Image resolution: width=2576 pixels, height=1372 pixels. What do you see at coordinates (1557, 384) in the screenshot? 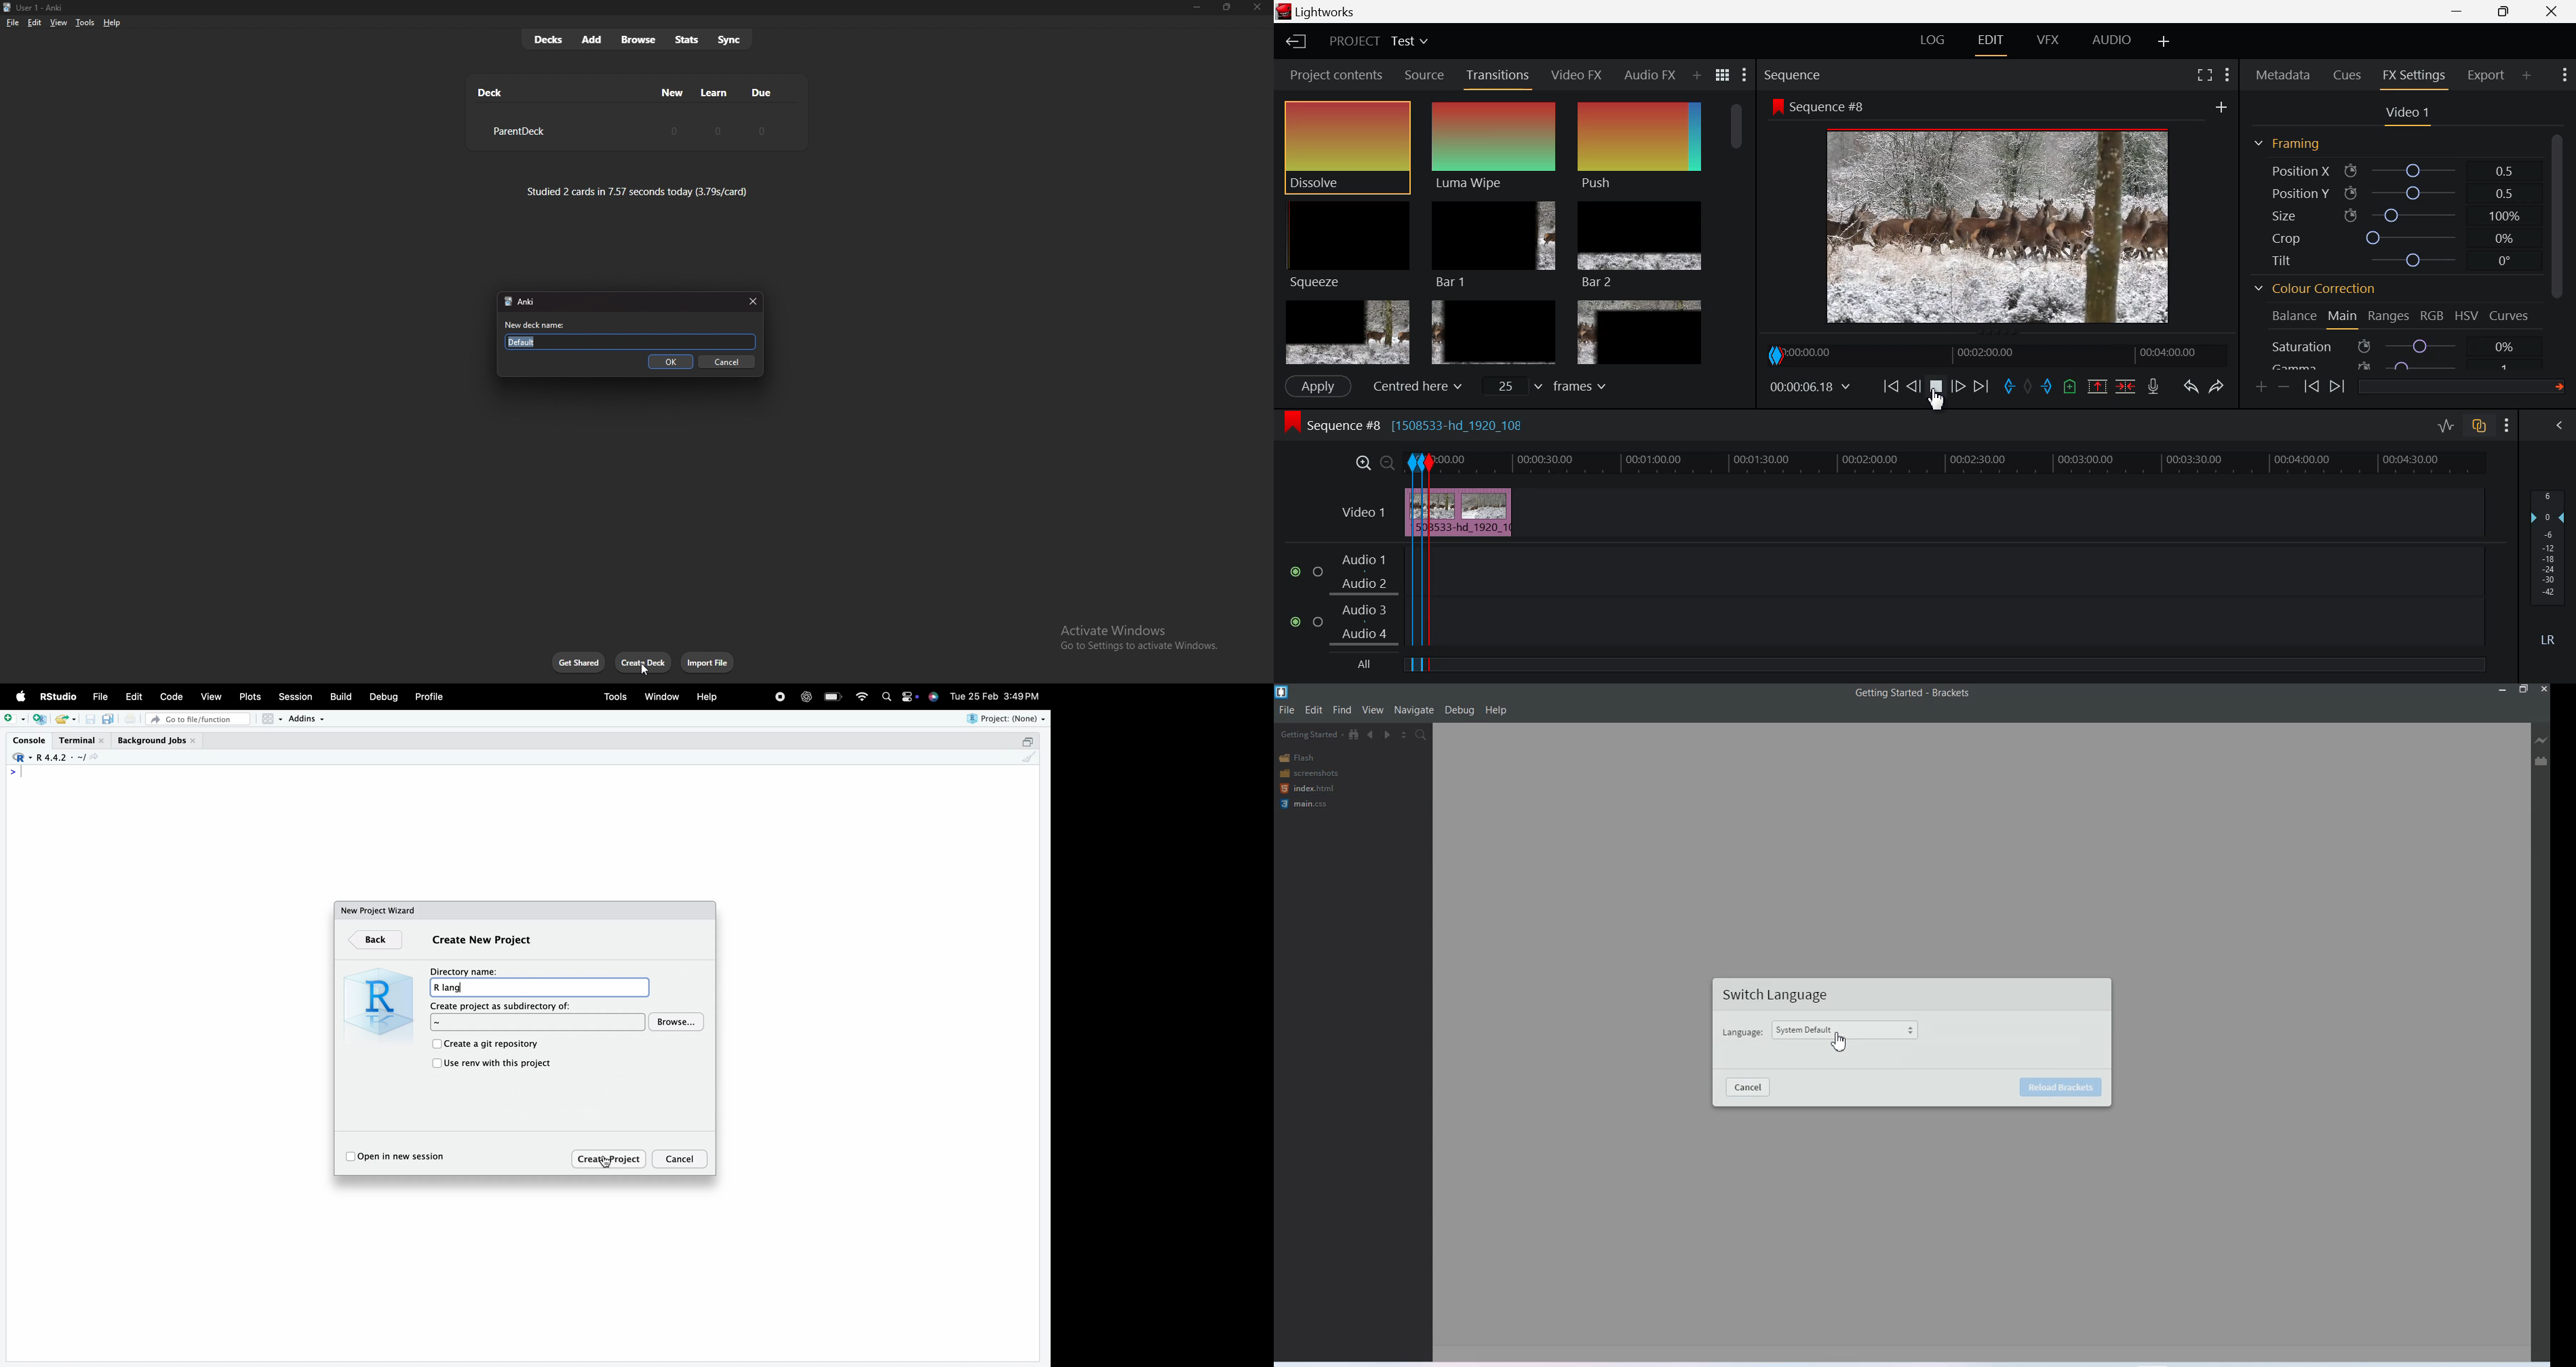
I see `frames input field` at bounding box center [1557, 384].